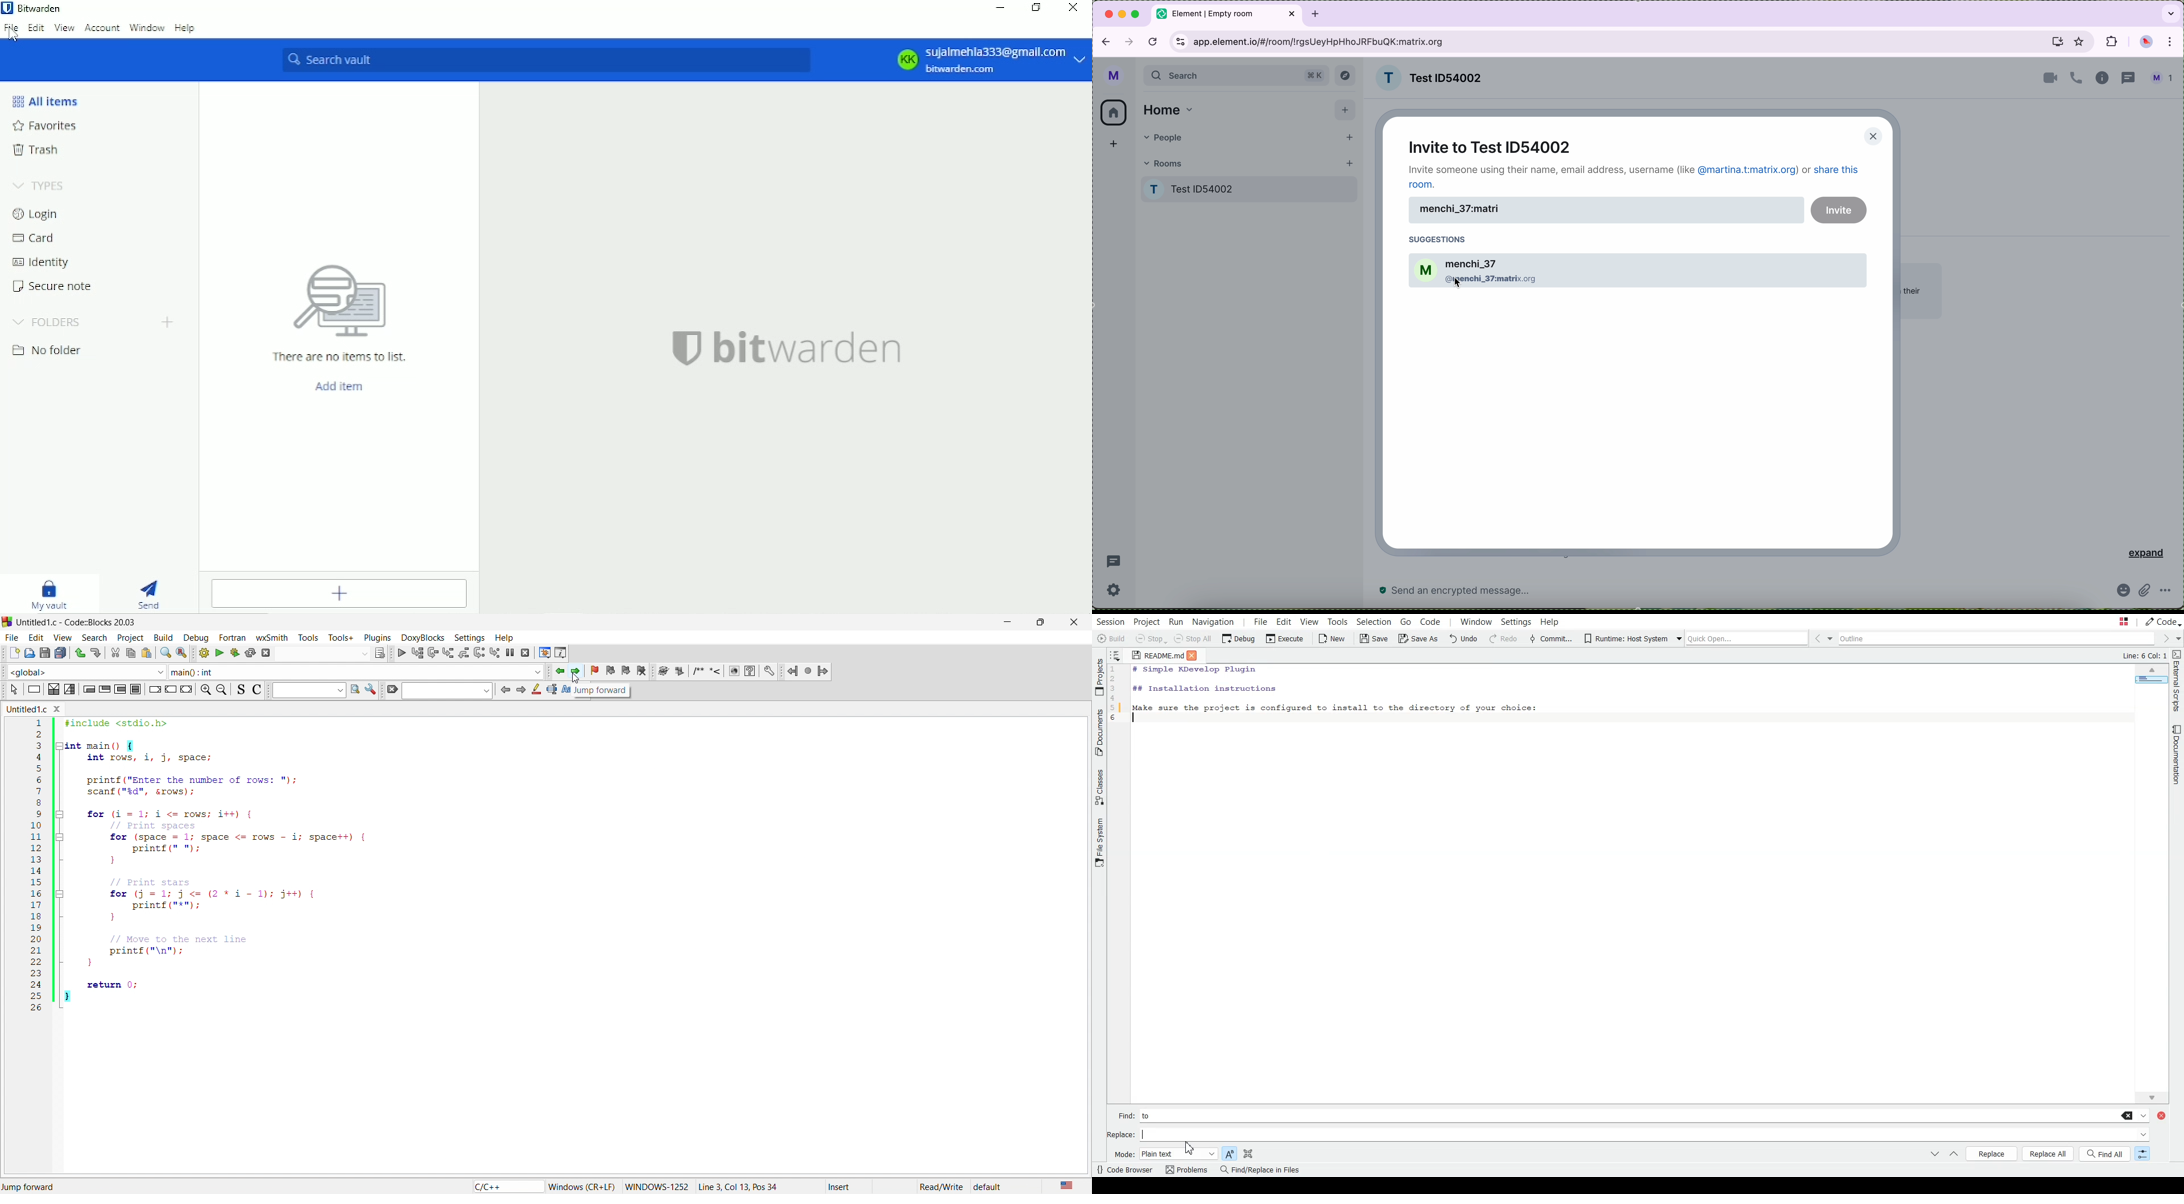 Image resolution: width=2184 pixels, height=1204 pixels. What do you see at coordinates (381, 653) in the screenshot?
I see `icons` at bounding box center [381, 653].